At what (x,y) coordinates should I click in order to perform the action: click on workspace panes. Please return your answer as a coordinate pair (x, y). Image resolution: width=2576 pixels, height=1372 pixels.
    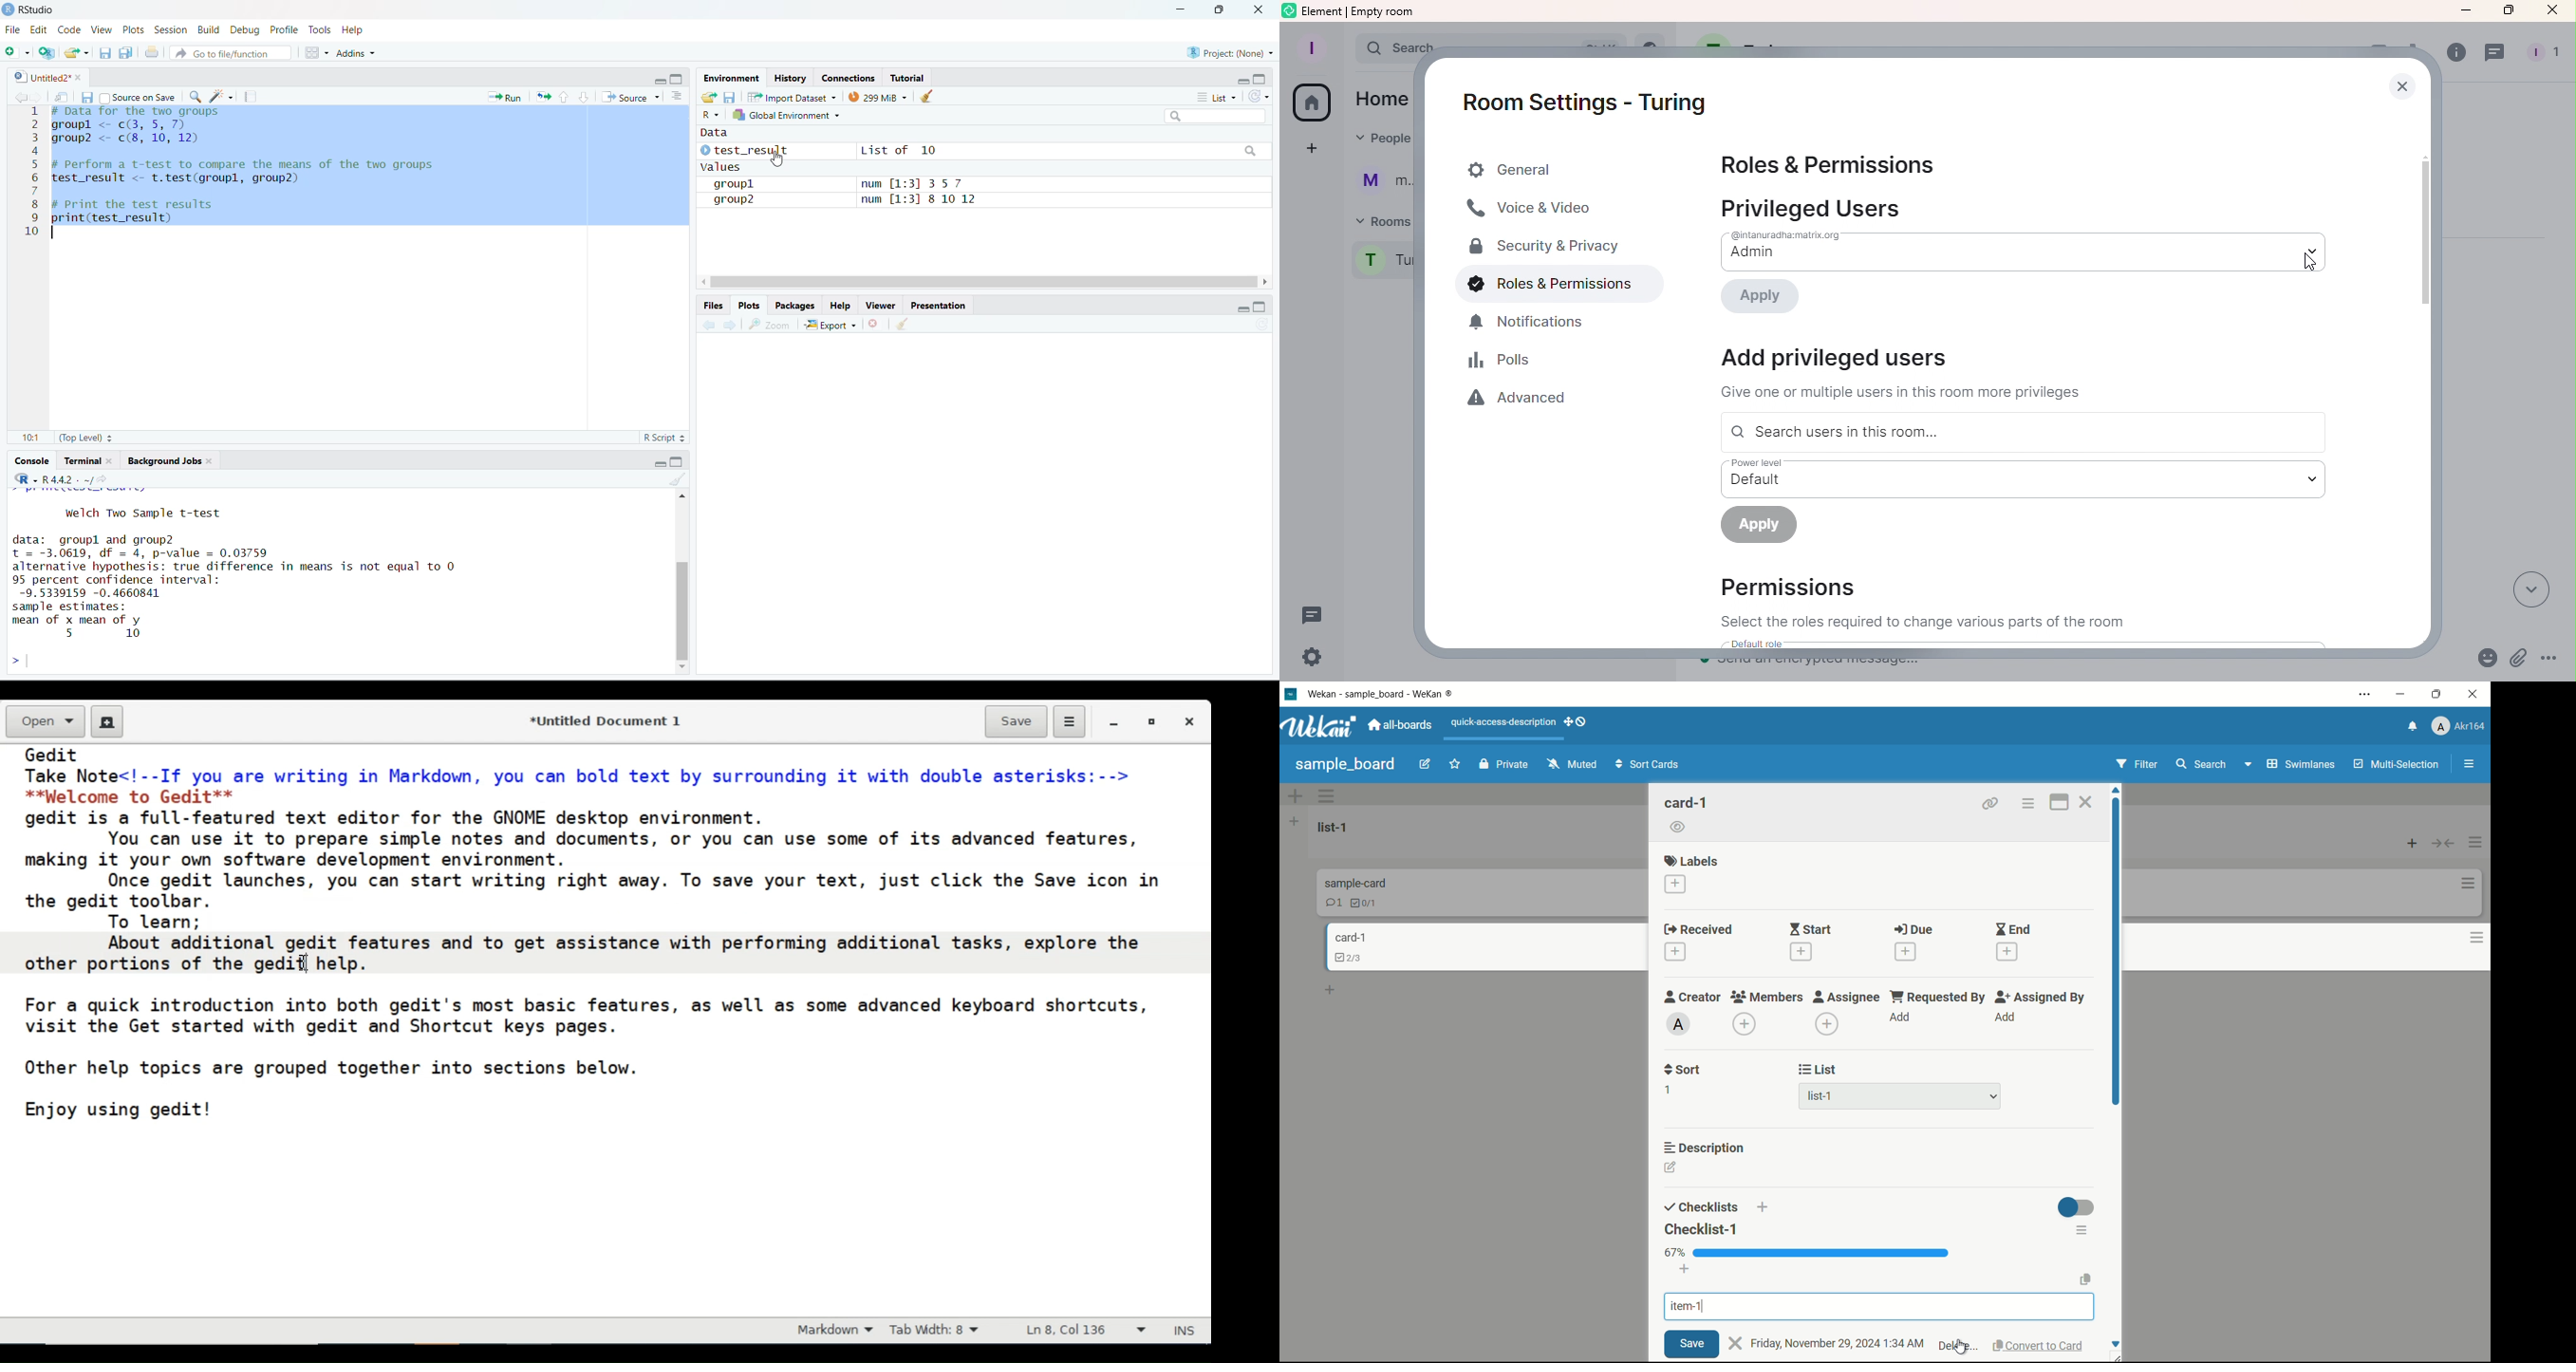
    Looking at the image, I should click on (315, 52).